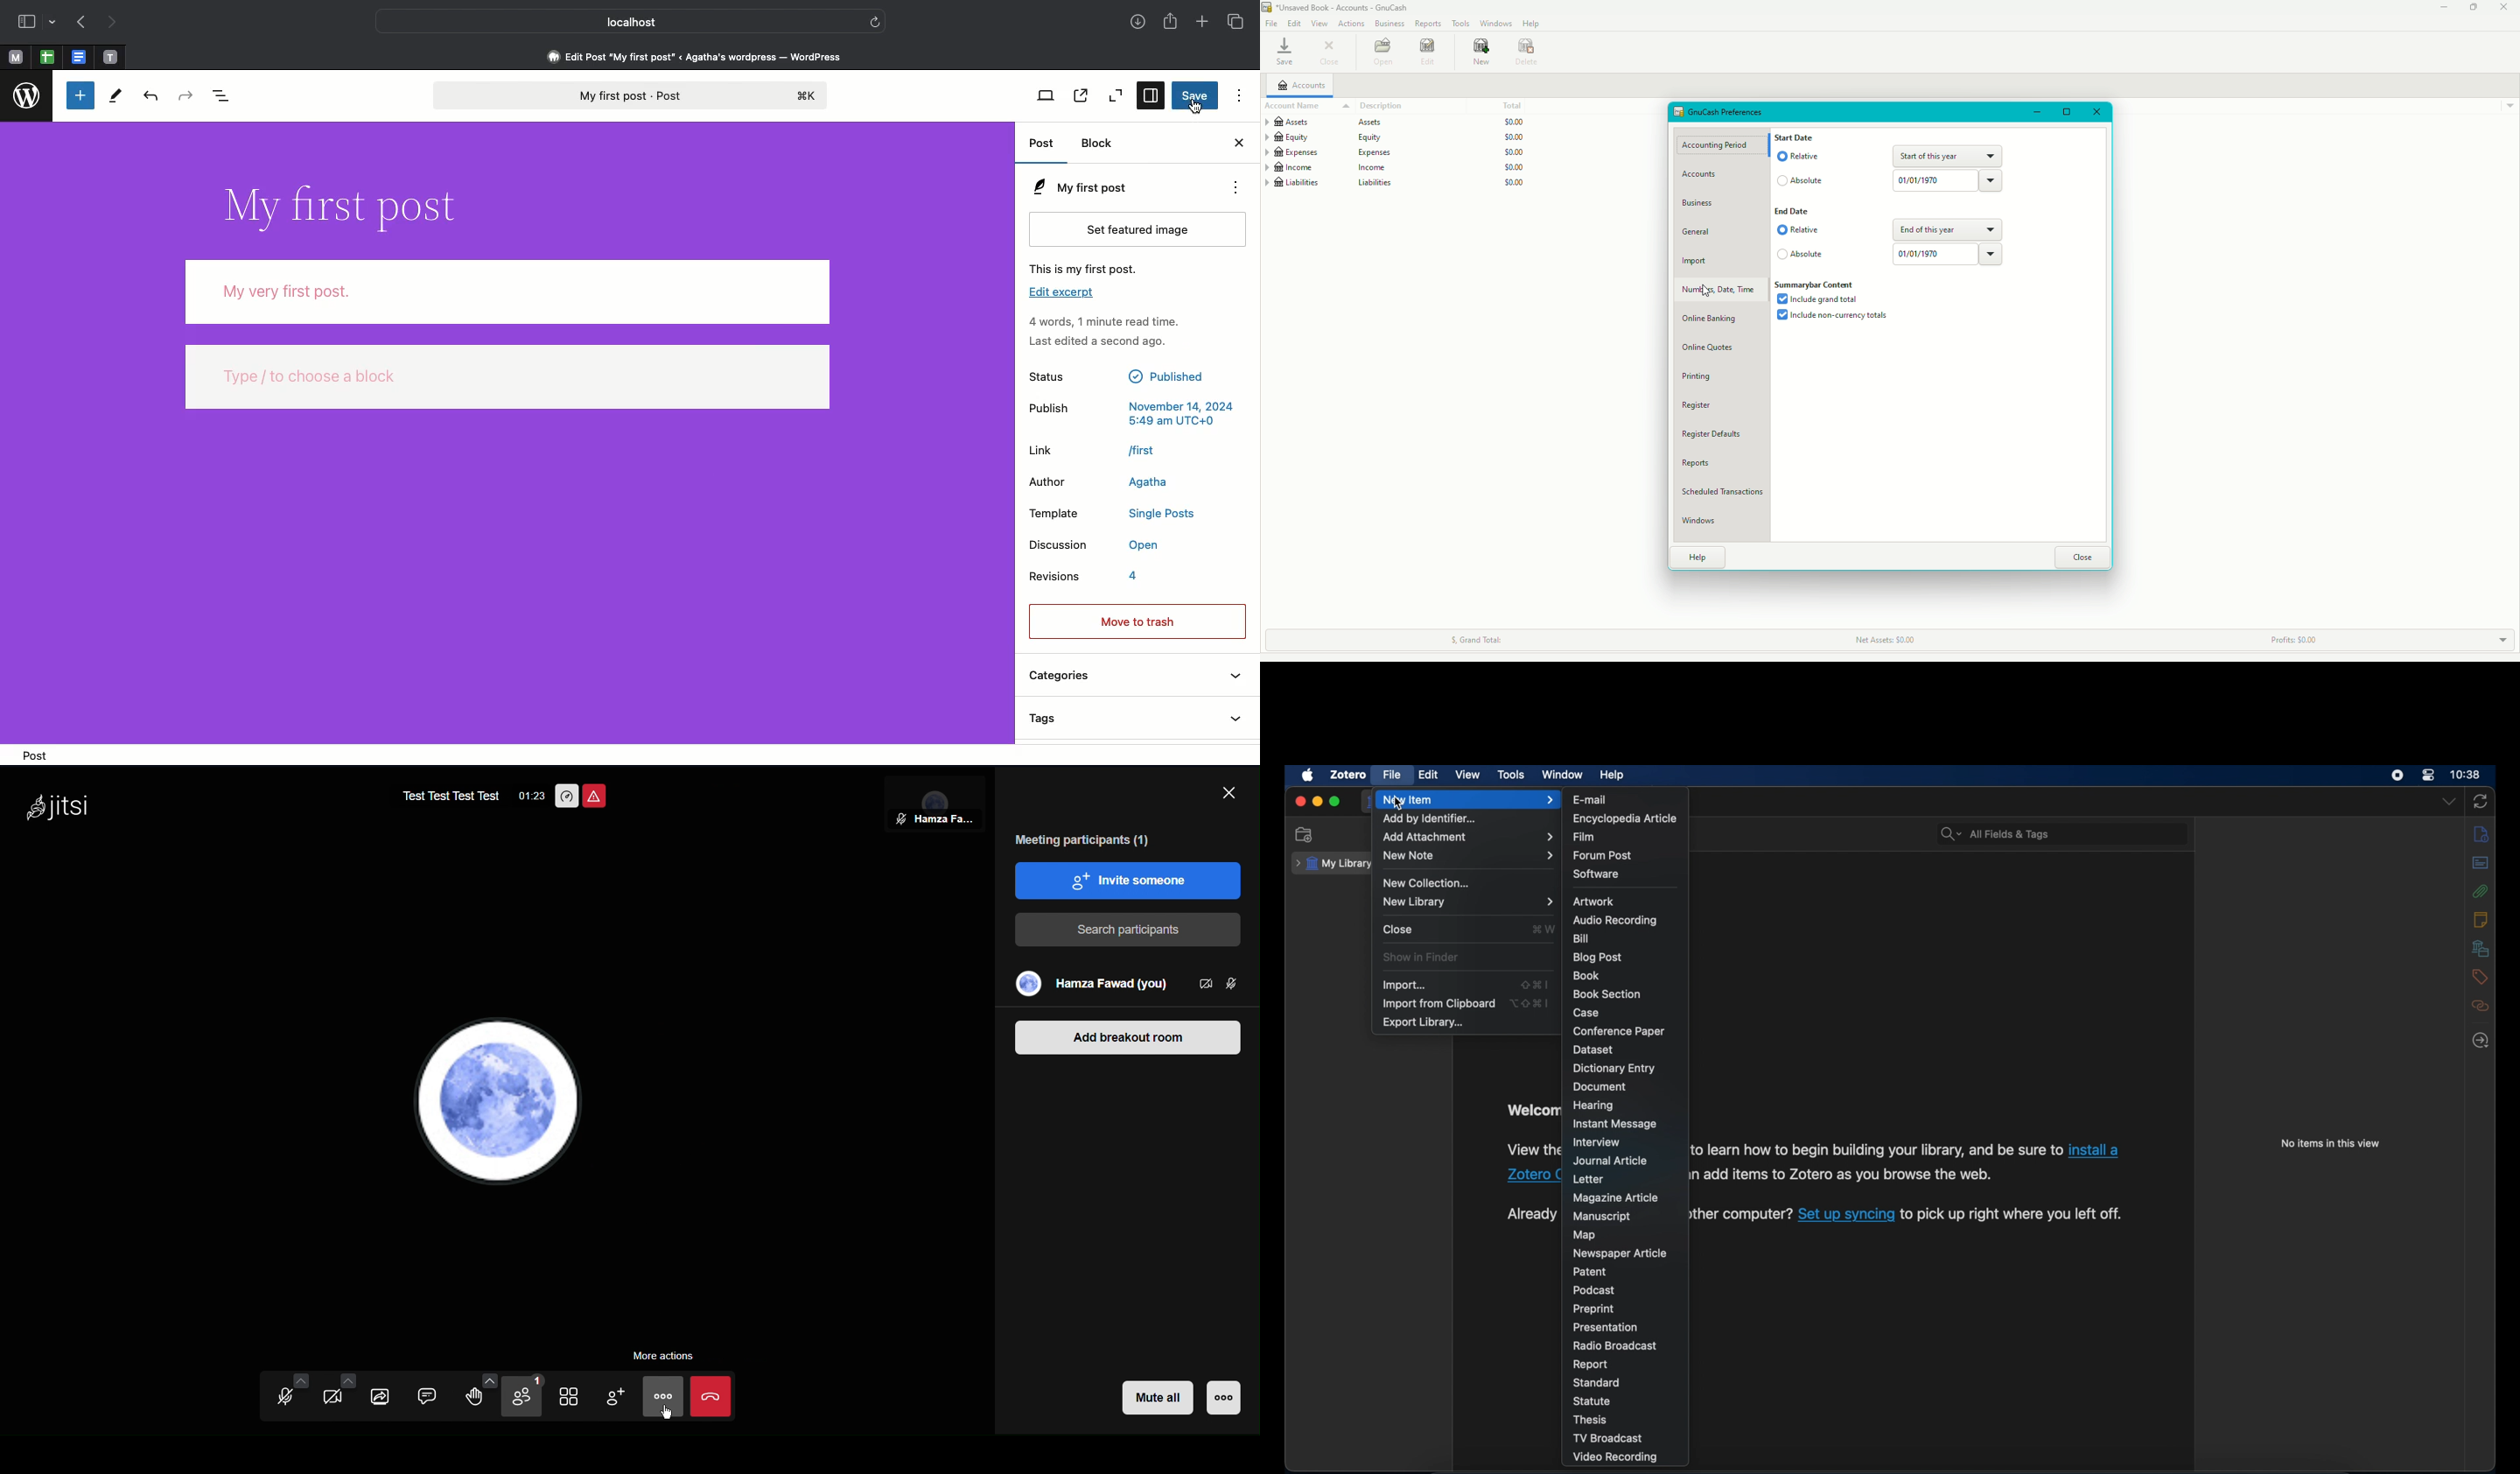  What do you see at coordinates (1591, 1400) in the screenshot?
I see `statue` at bounding box center [1591, 1400].